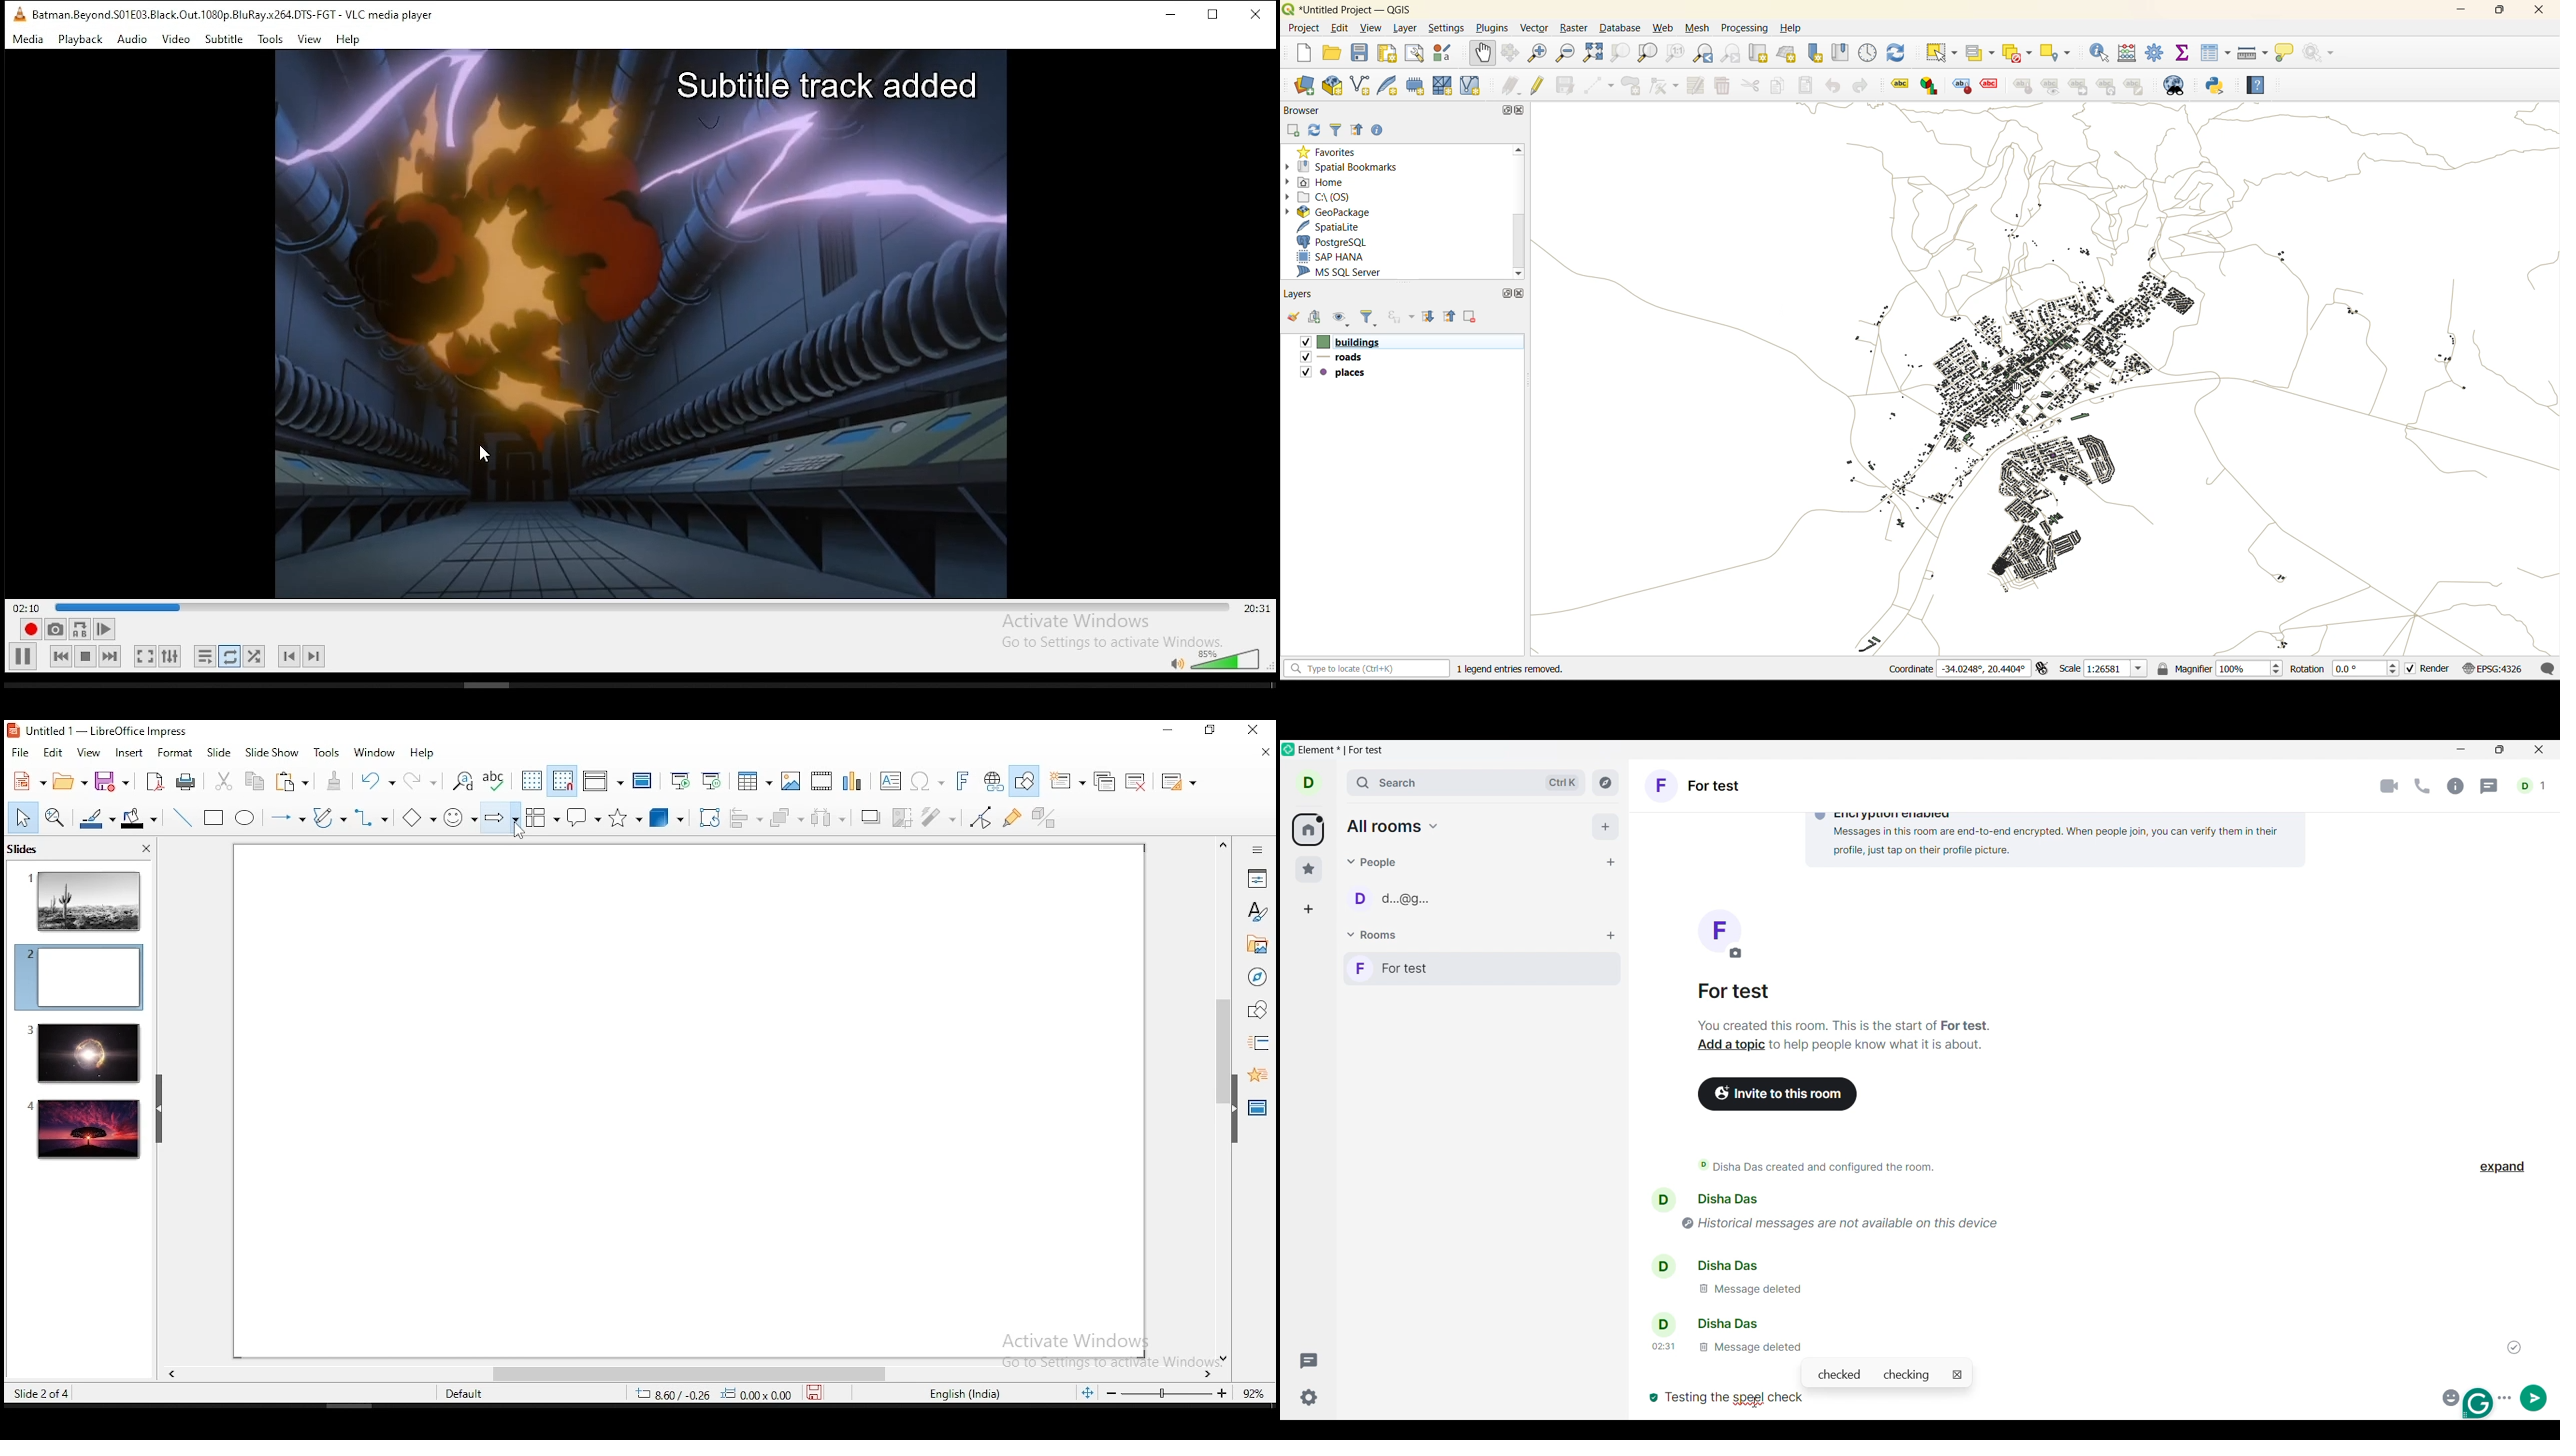 Image resolution: width=2576 pixels, height=1456 pixels. What do you see at coordinates (85, 900) in the screenshot?
I see `slide 1` at bounding box center [85, 900].